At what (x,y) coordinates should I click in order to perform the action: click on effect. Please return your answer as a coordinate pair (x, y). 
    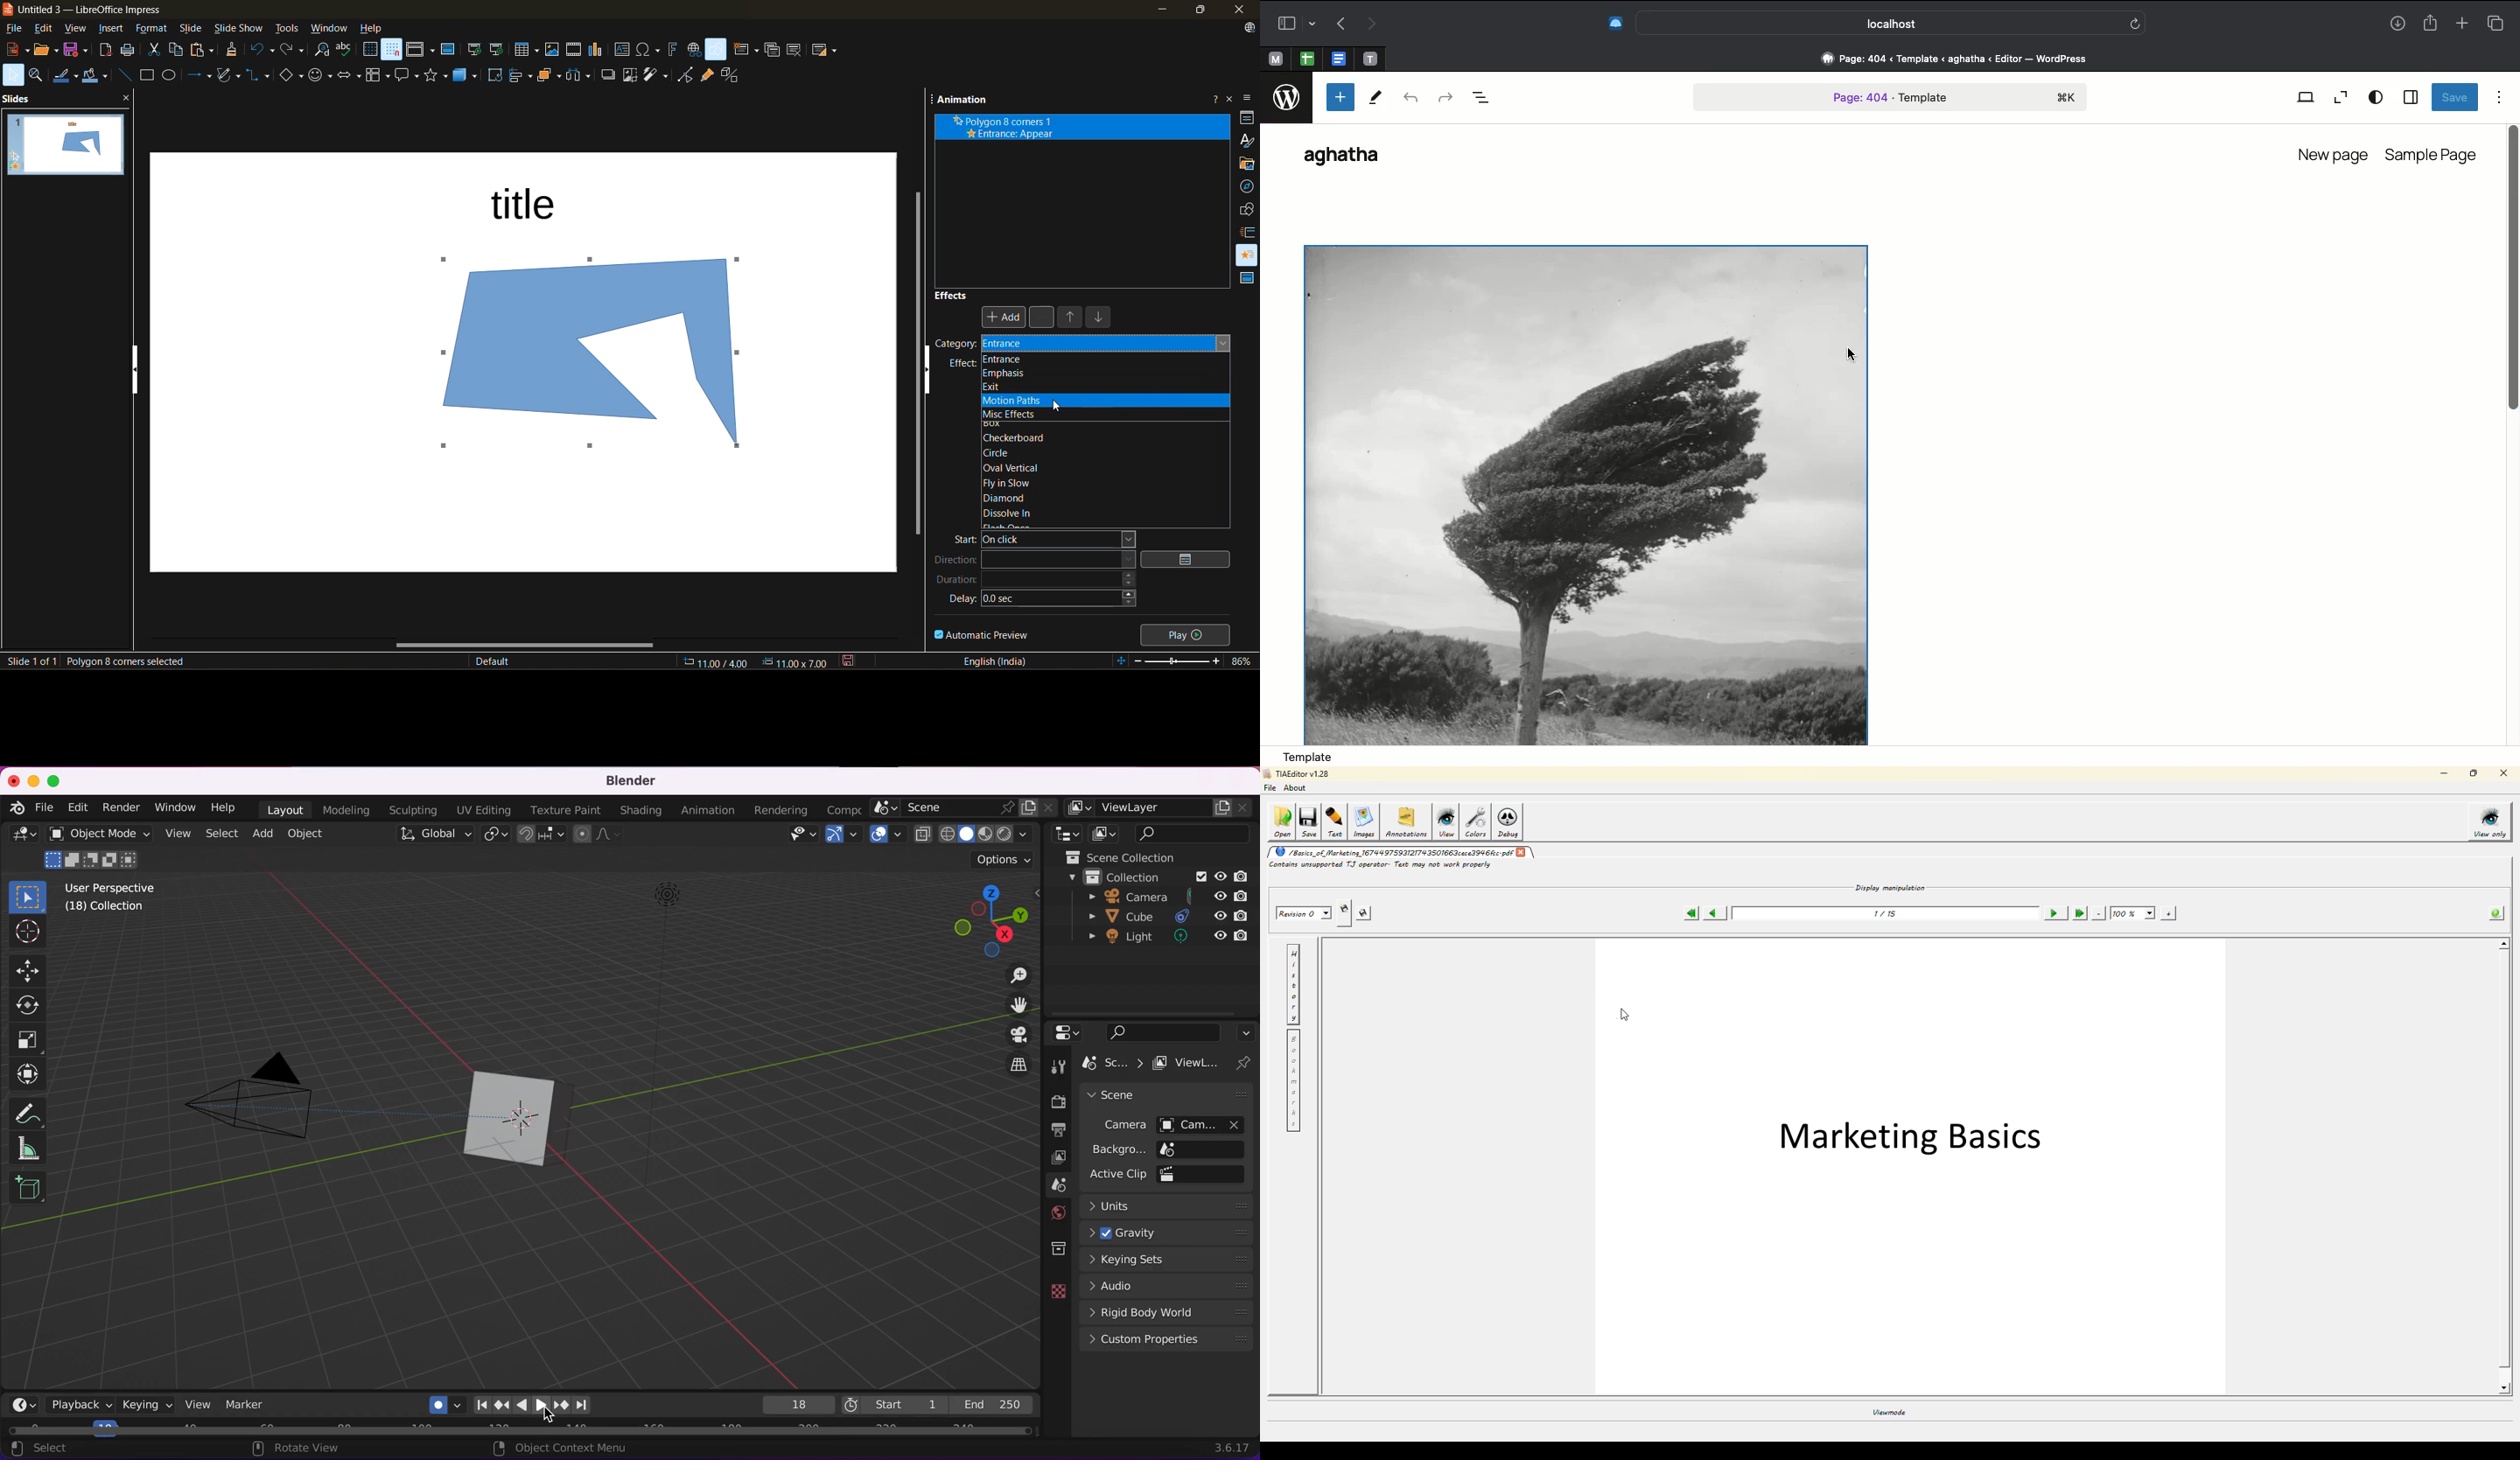
    Looking at the image, I should click on (960, 365).